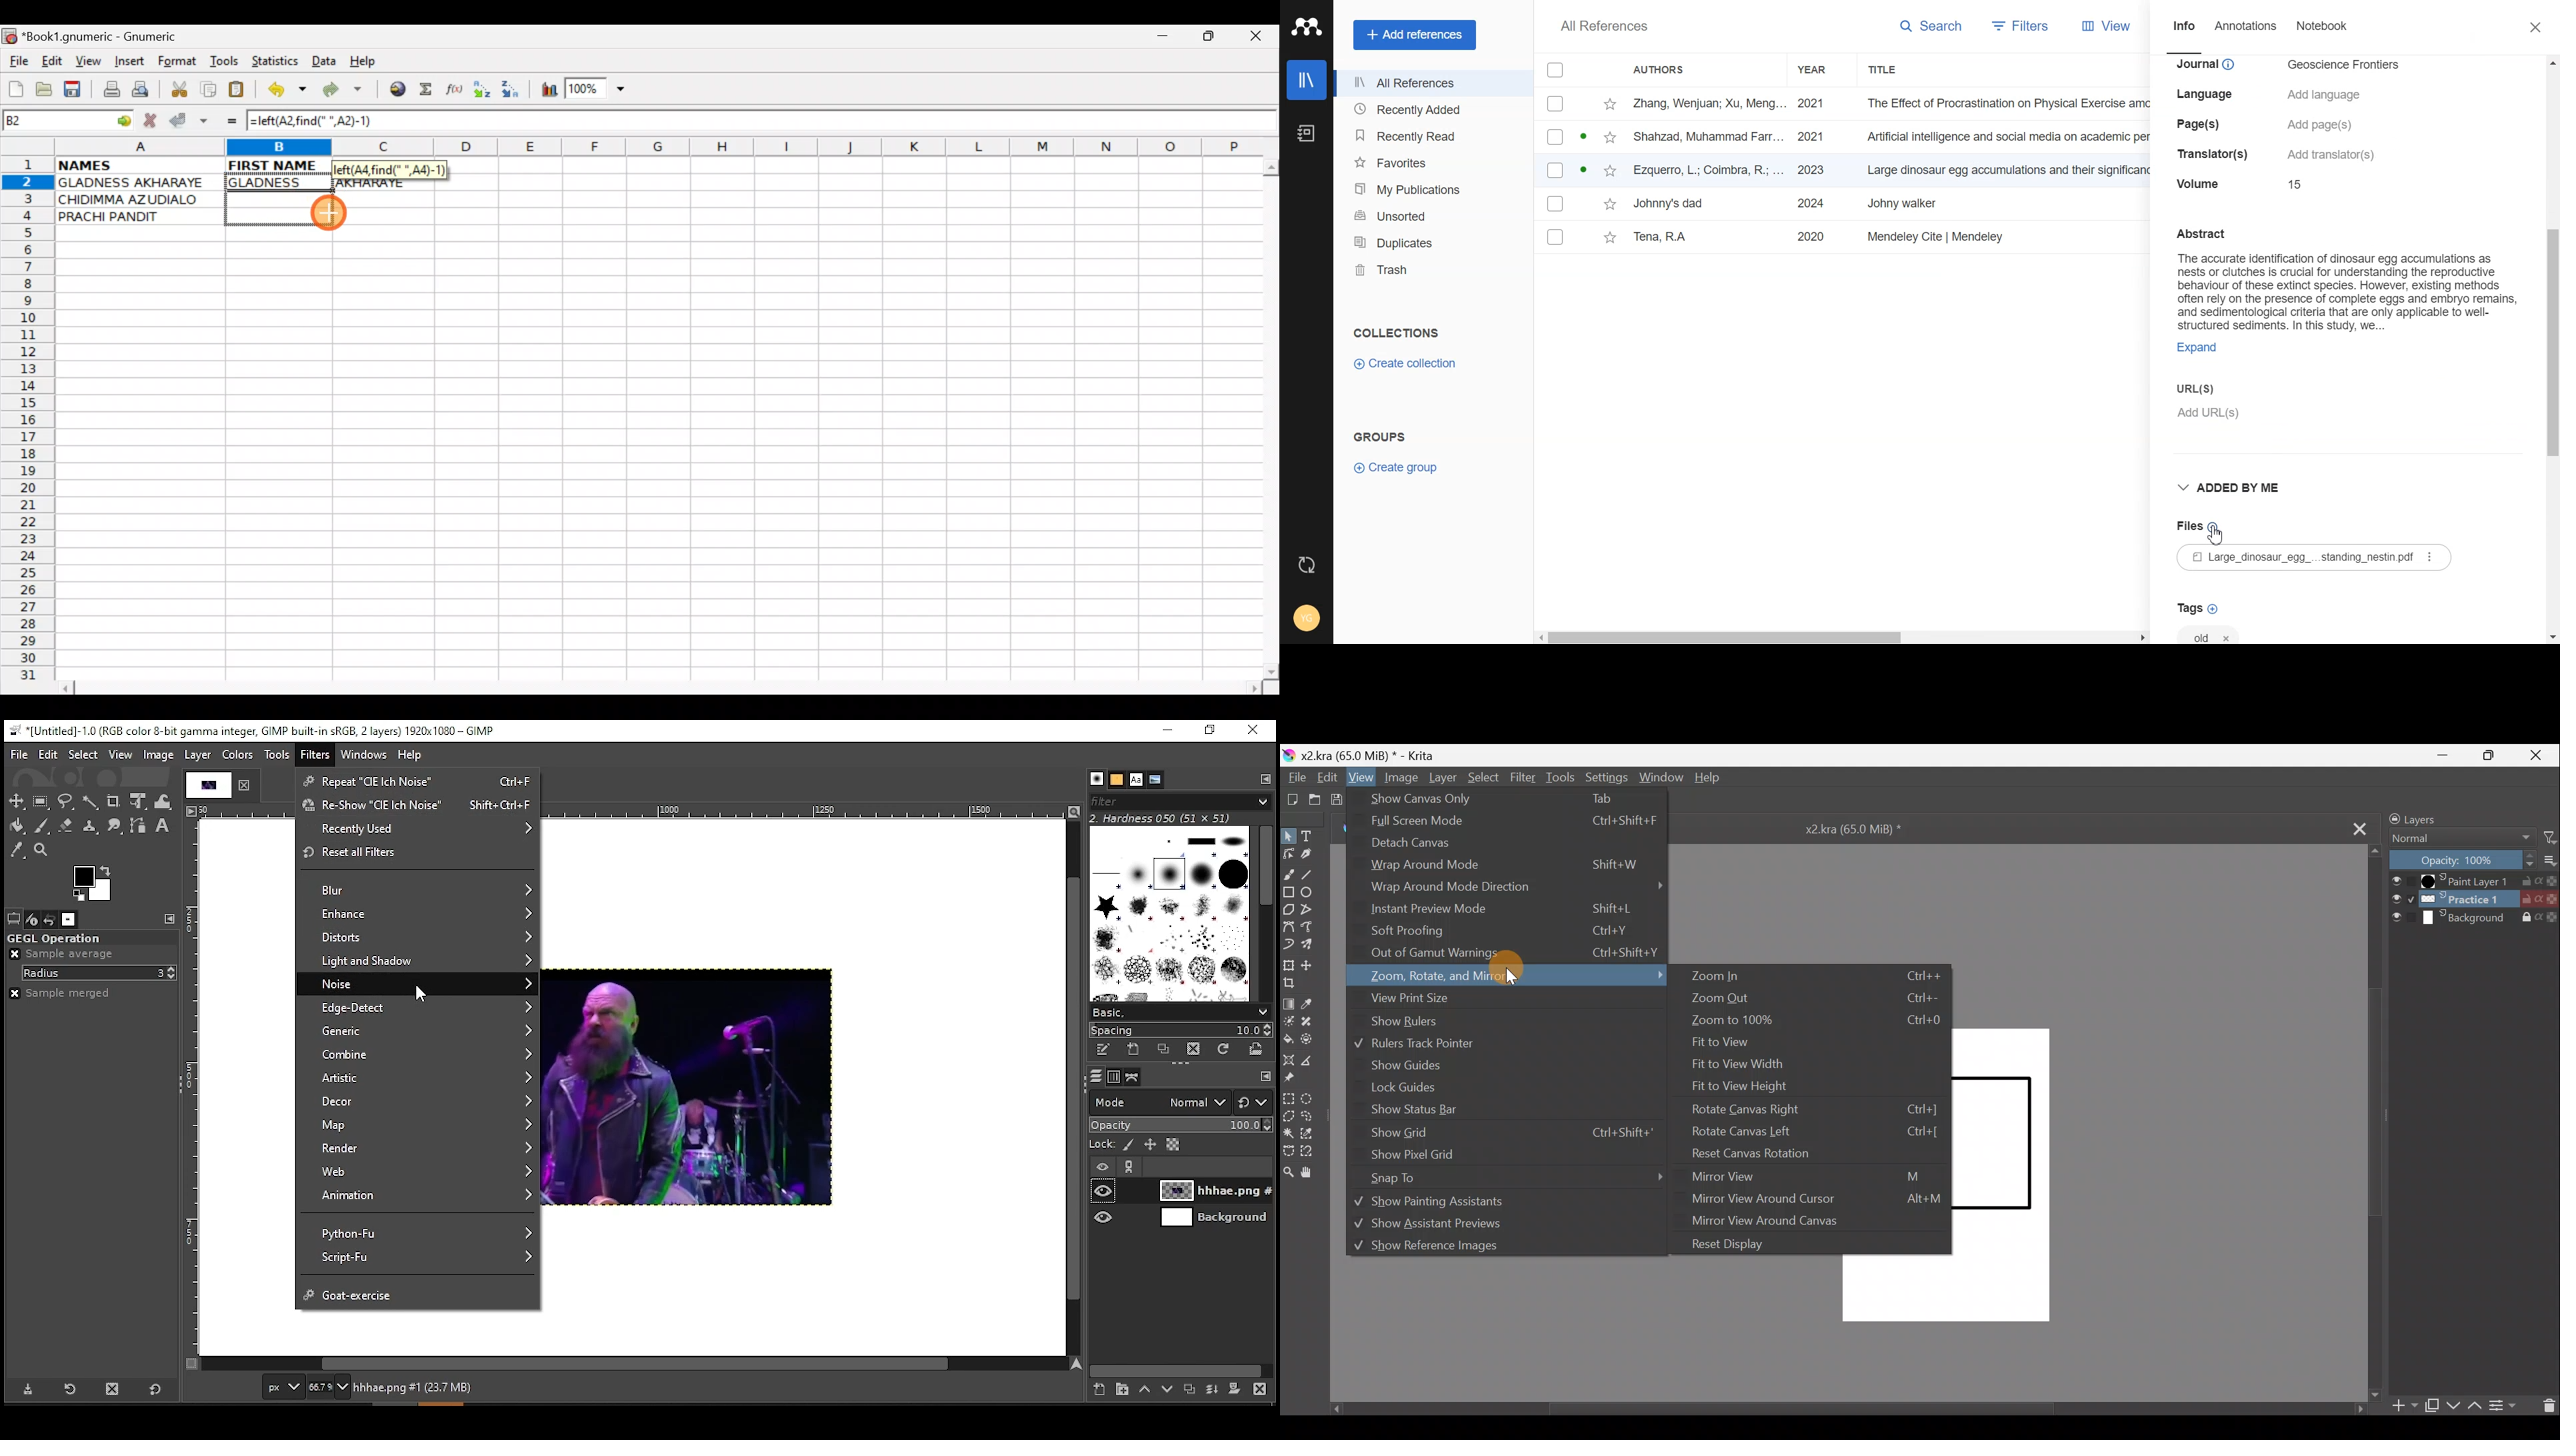  I want to click on Vertical scroll bar, so click(2552, 348).